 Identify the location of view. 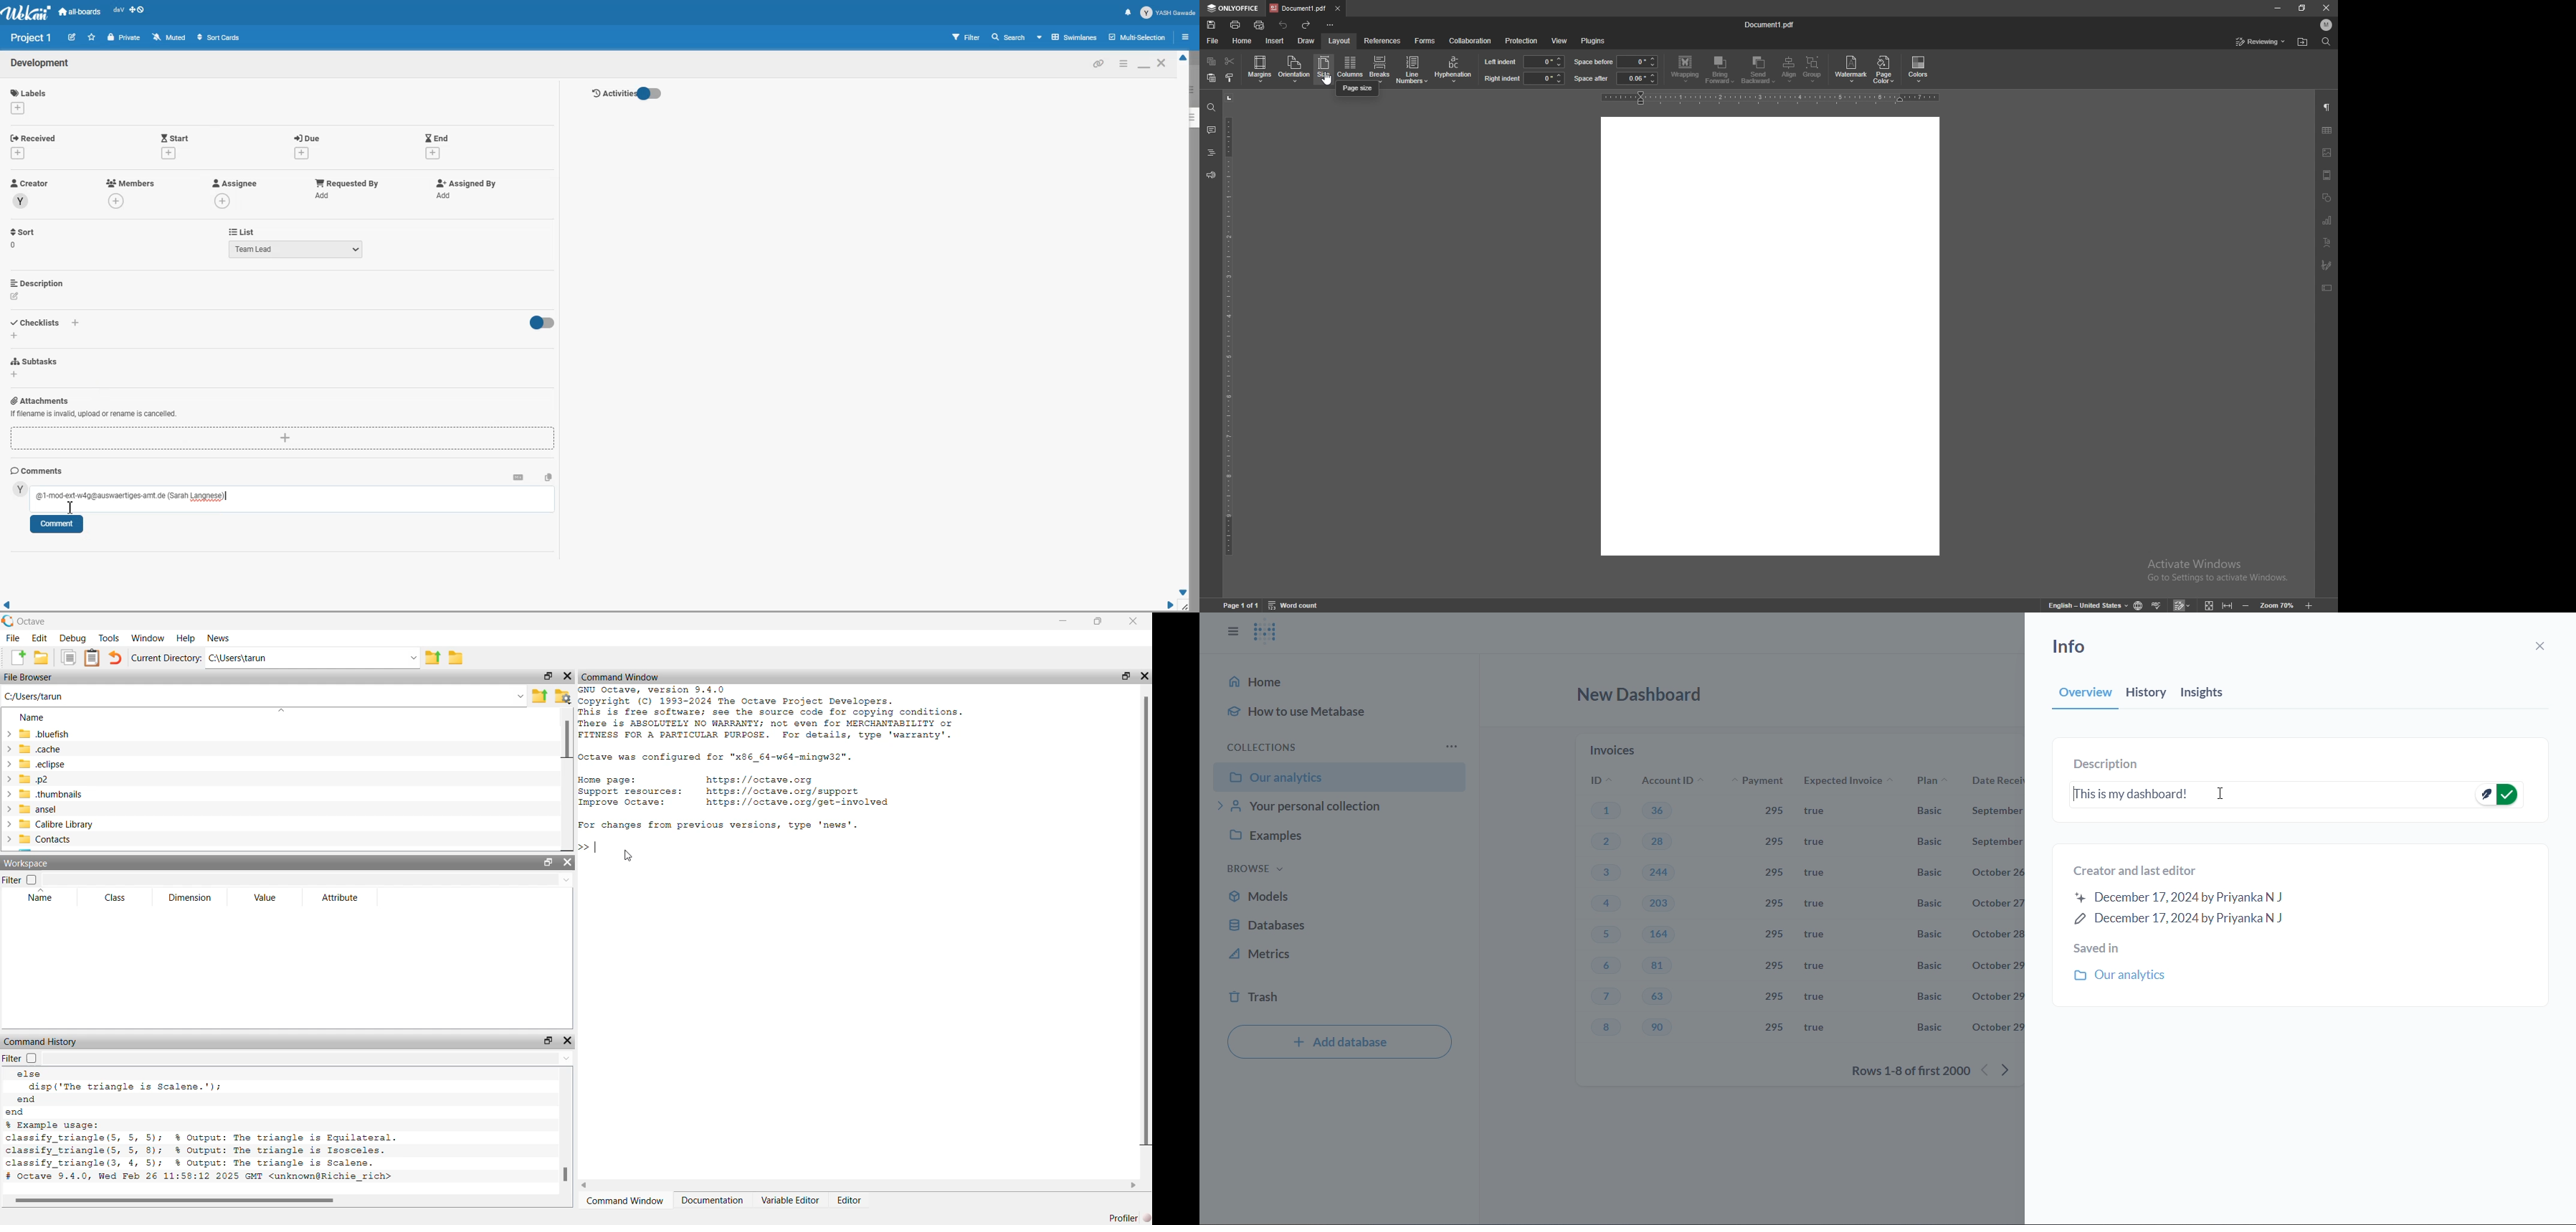
(1559, 42).